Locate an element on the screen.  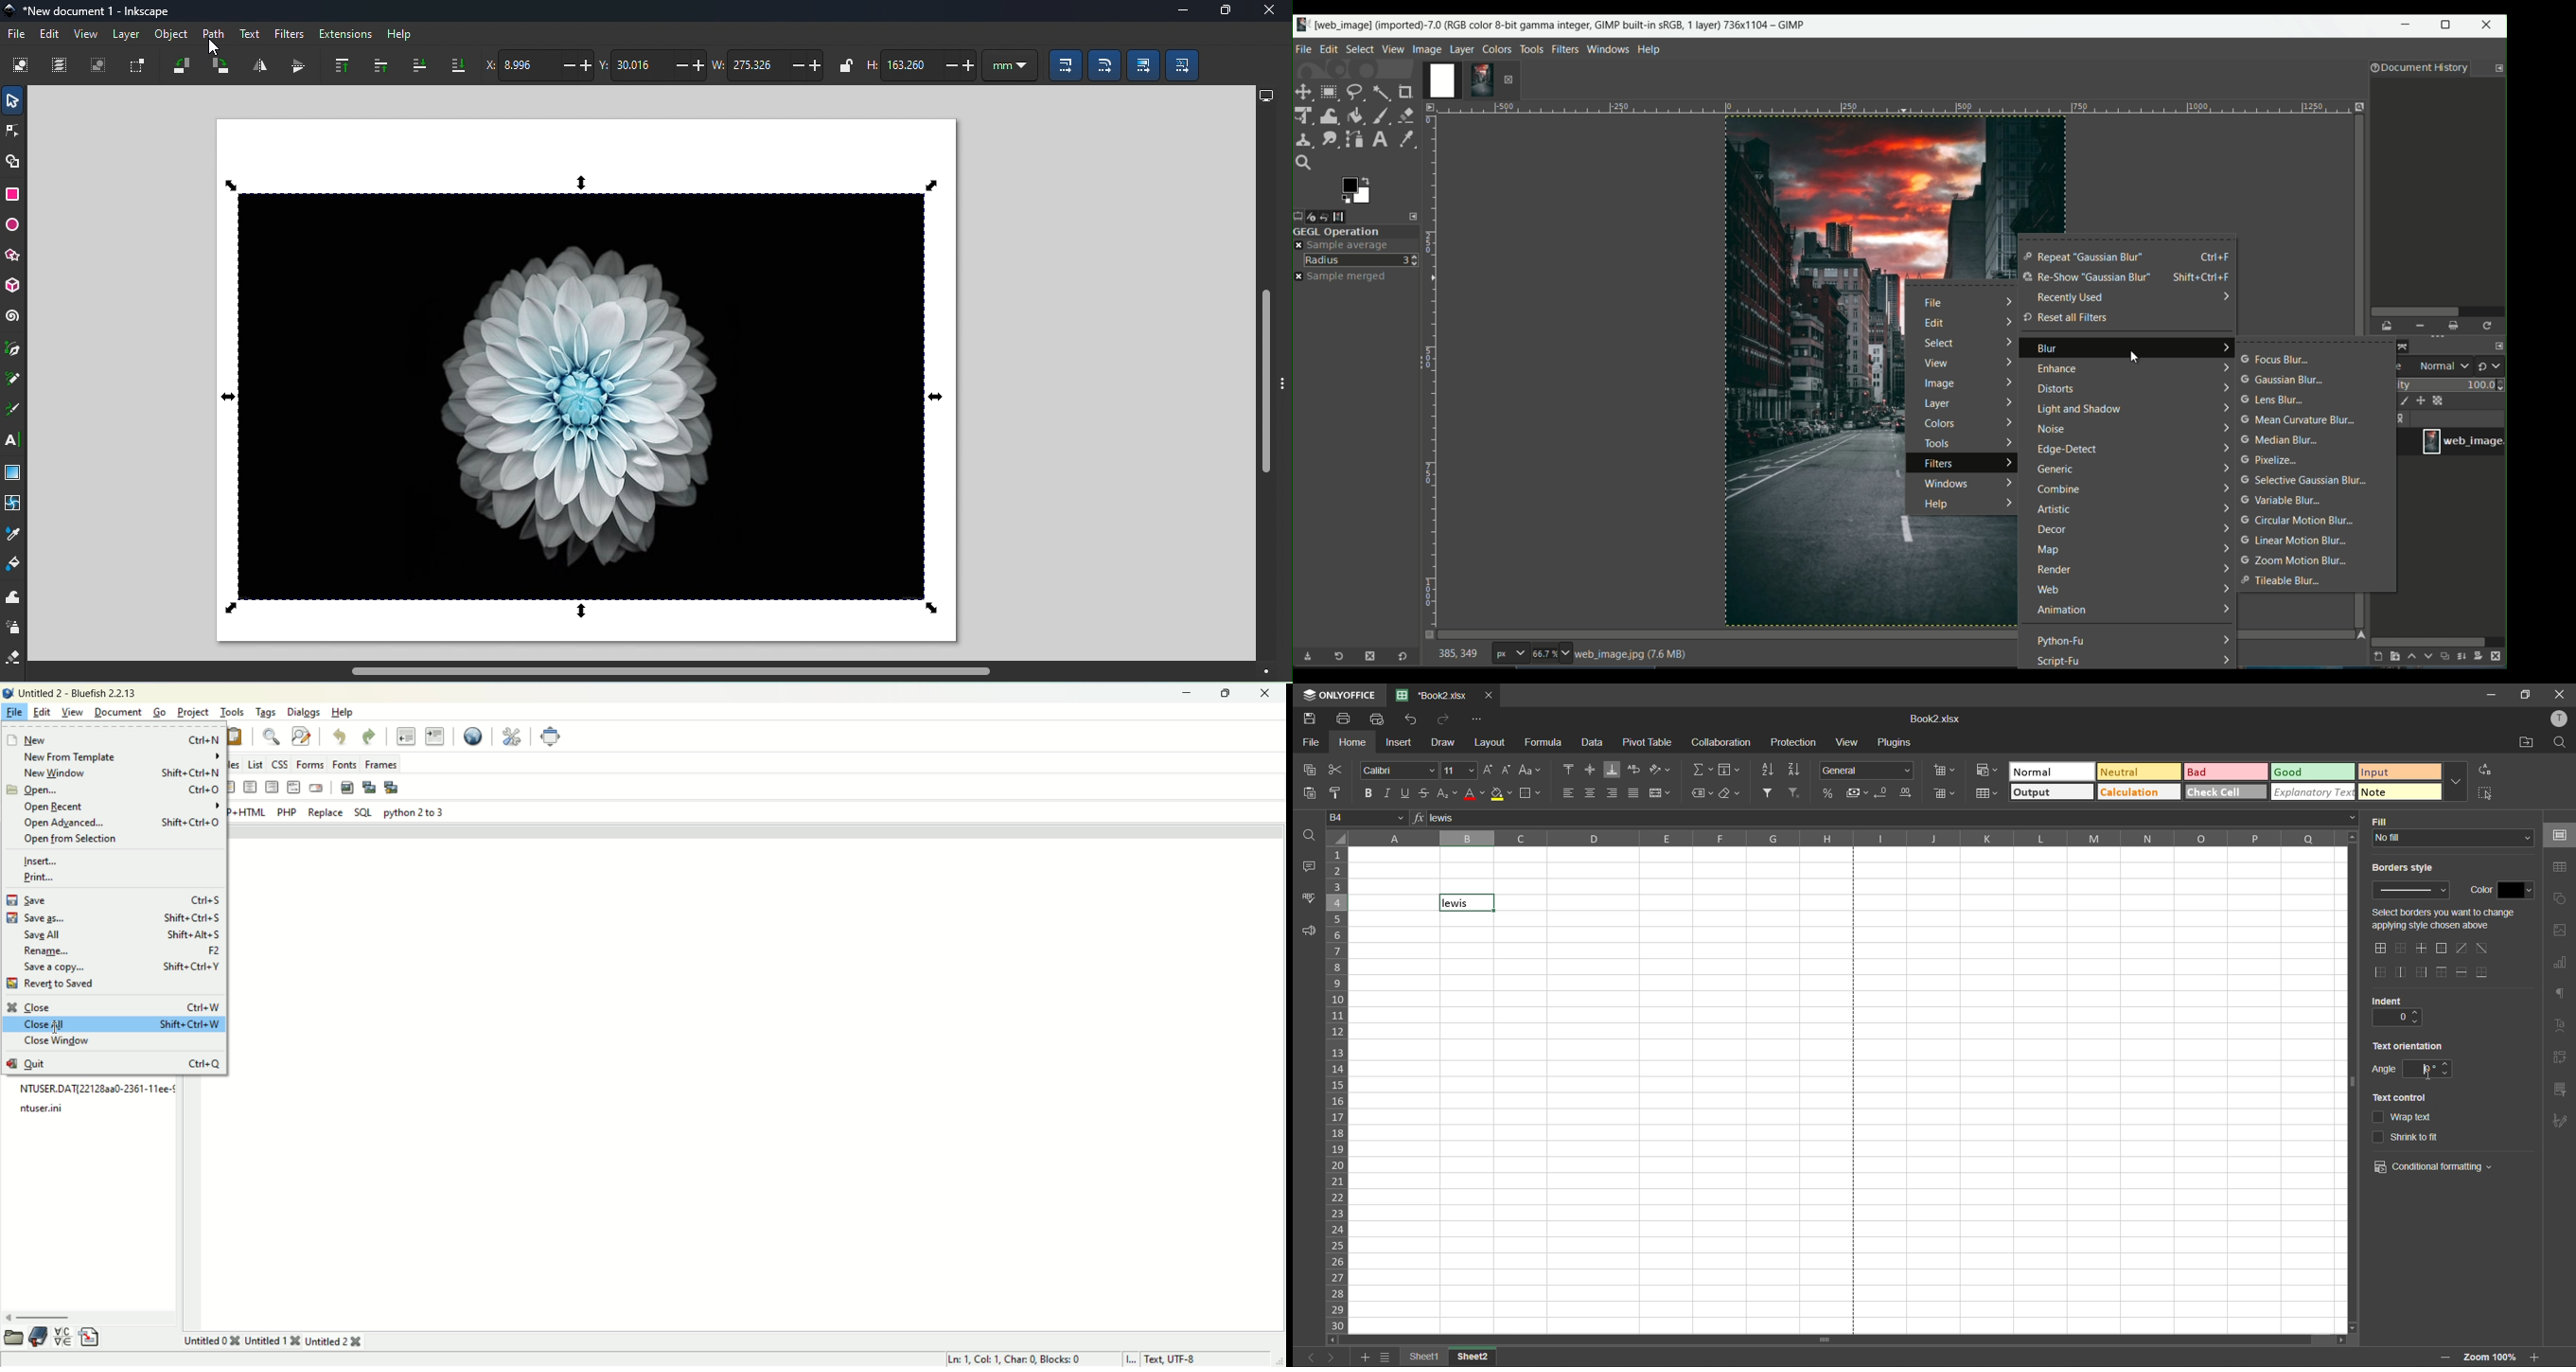
select all cells is located at coordinates (1336, 837).